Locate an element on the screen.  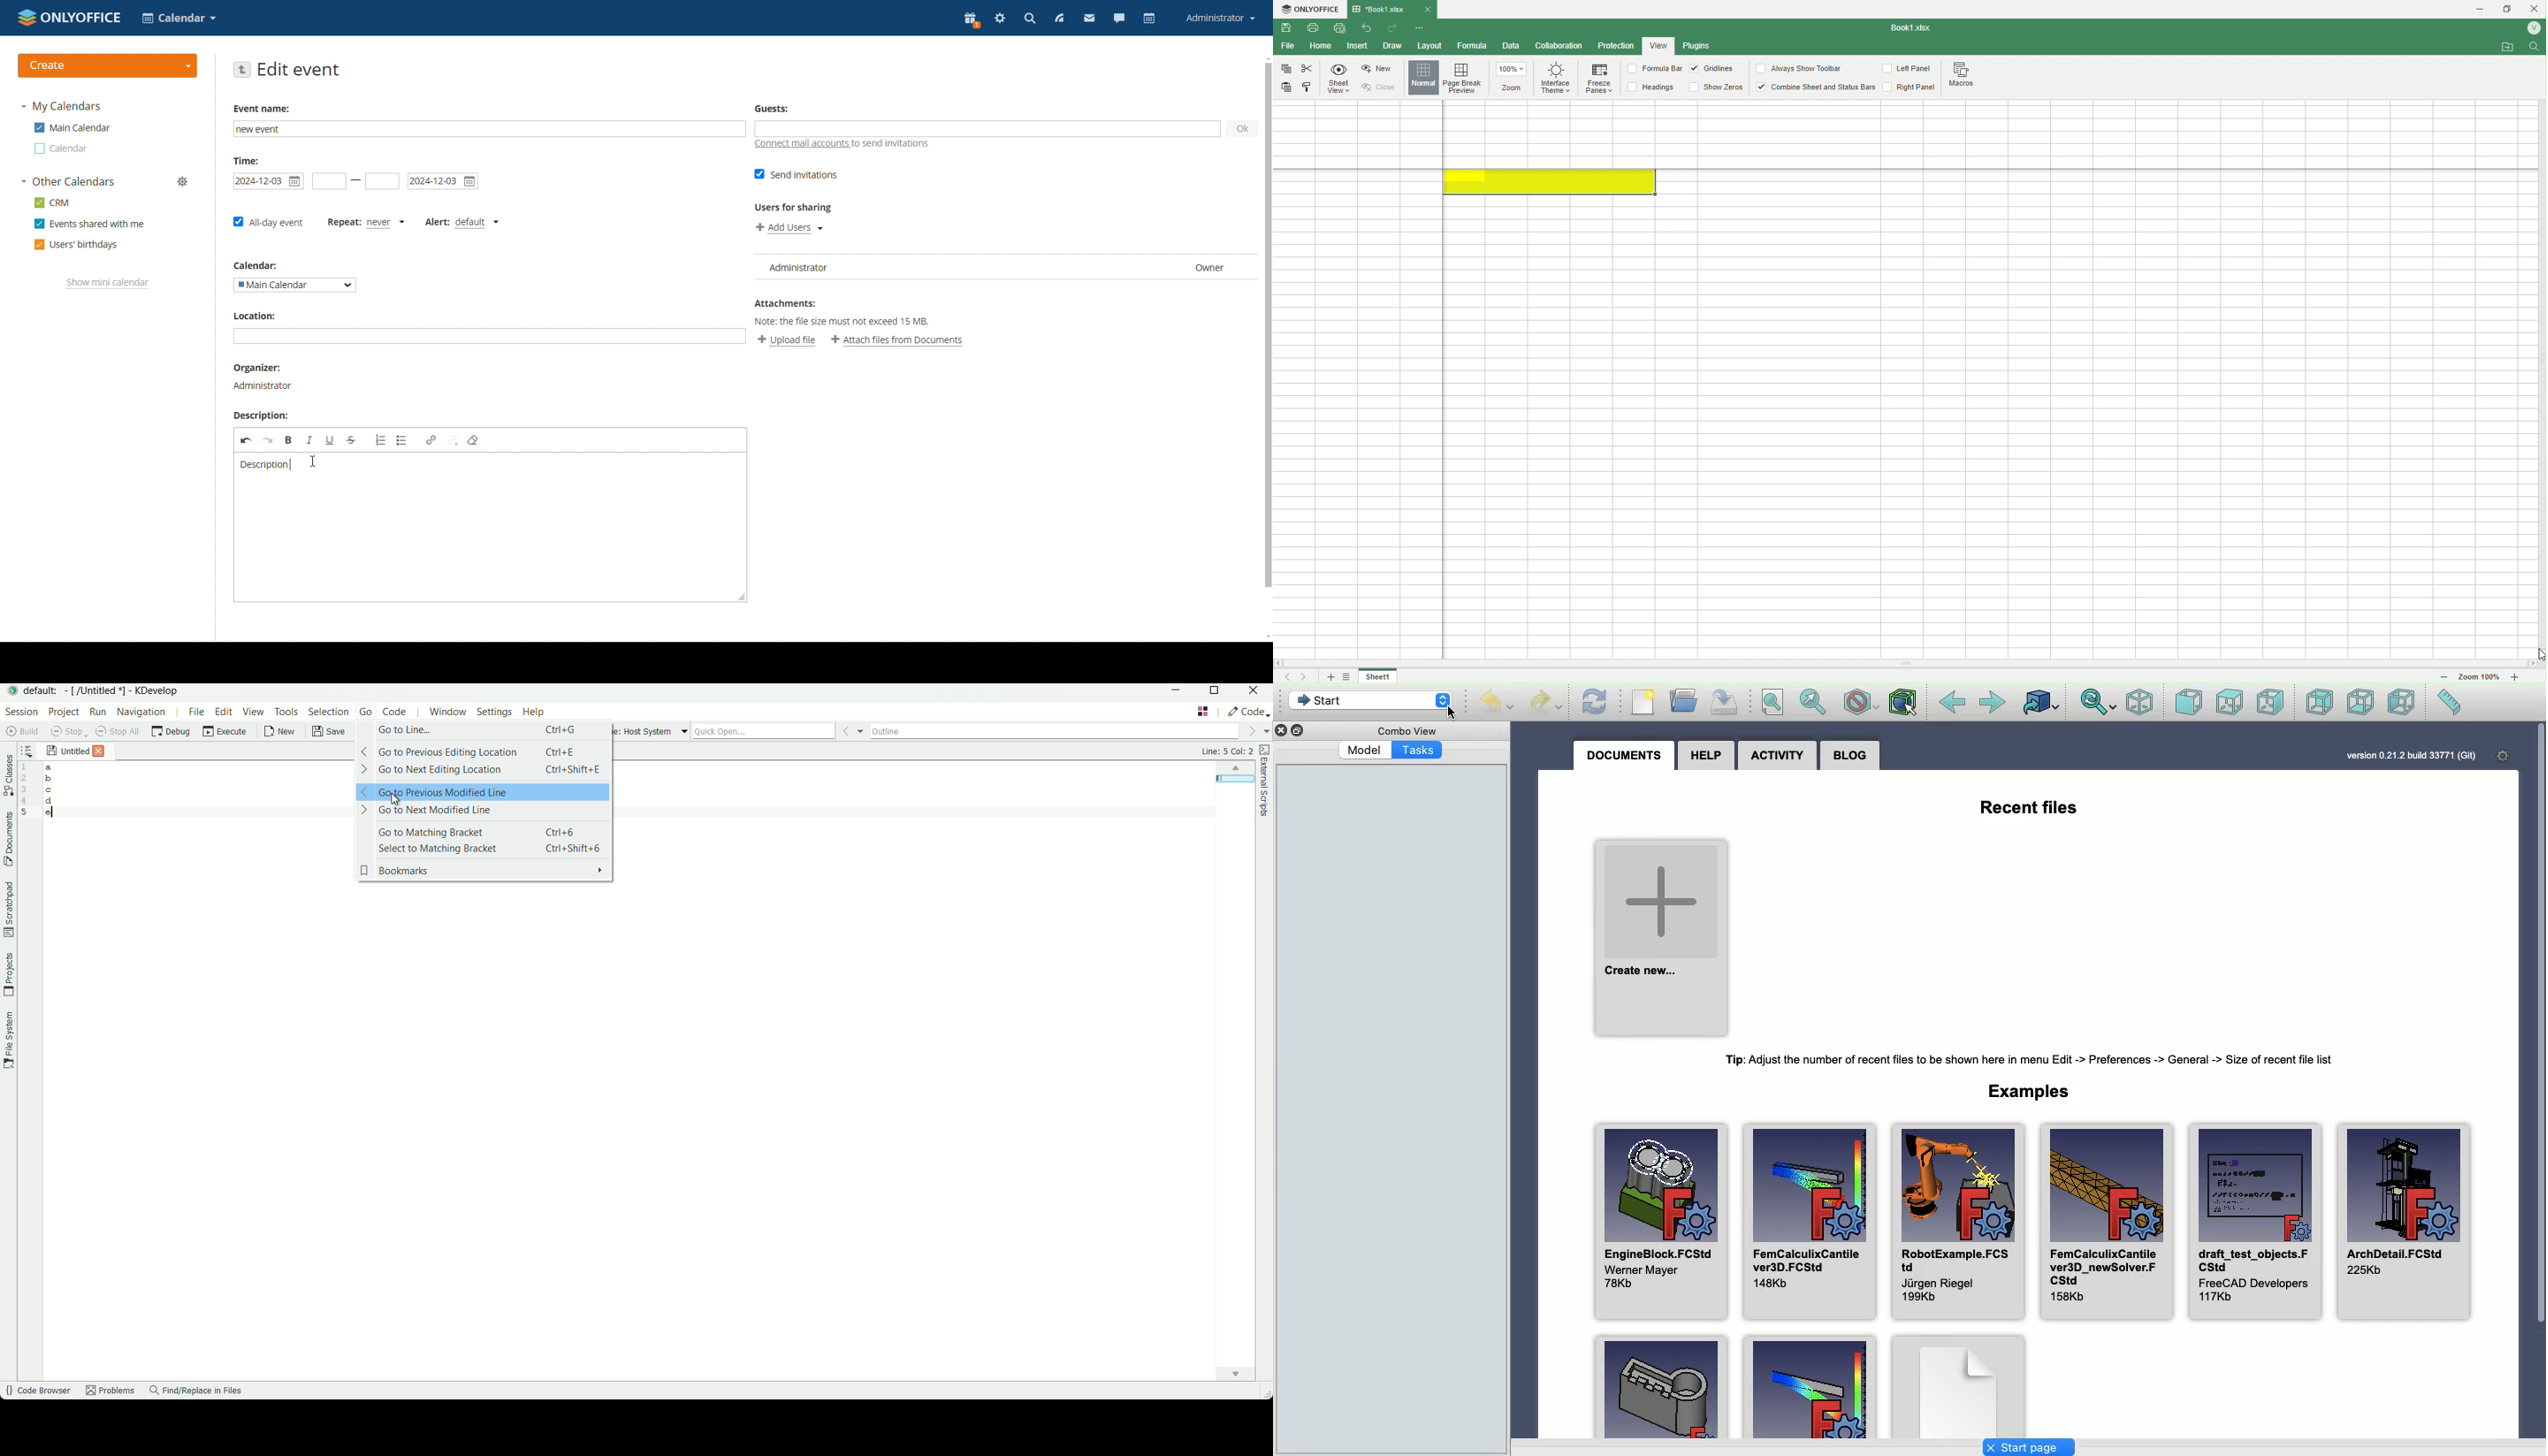
ArchDetail.FCStd 229Kb is located at coordinates (2405, 1221).